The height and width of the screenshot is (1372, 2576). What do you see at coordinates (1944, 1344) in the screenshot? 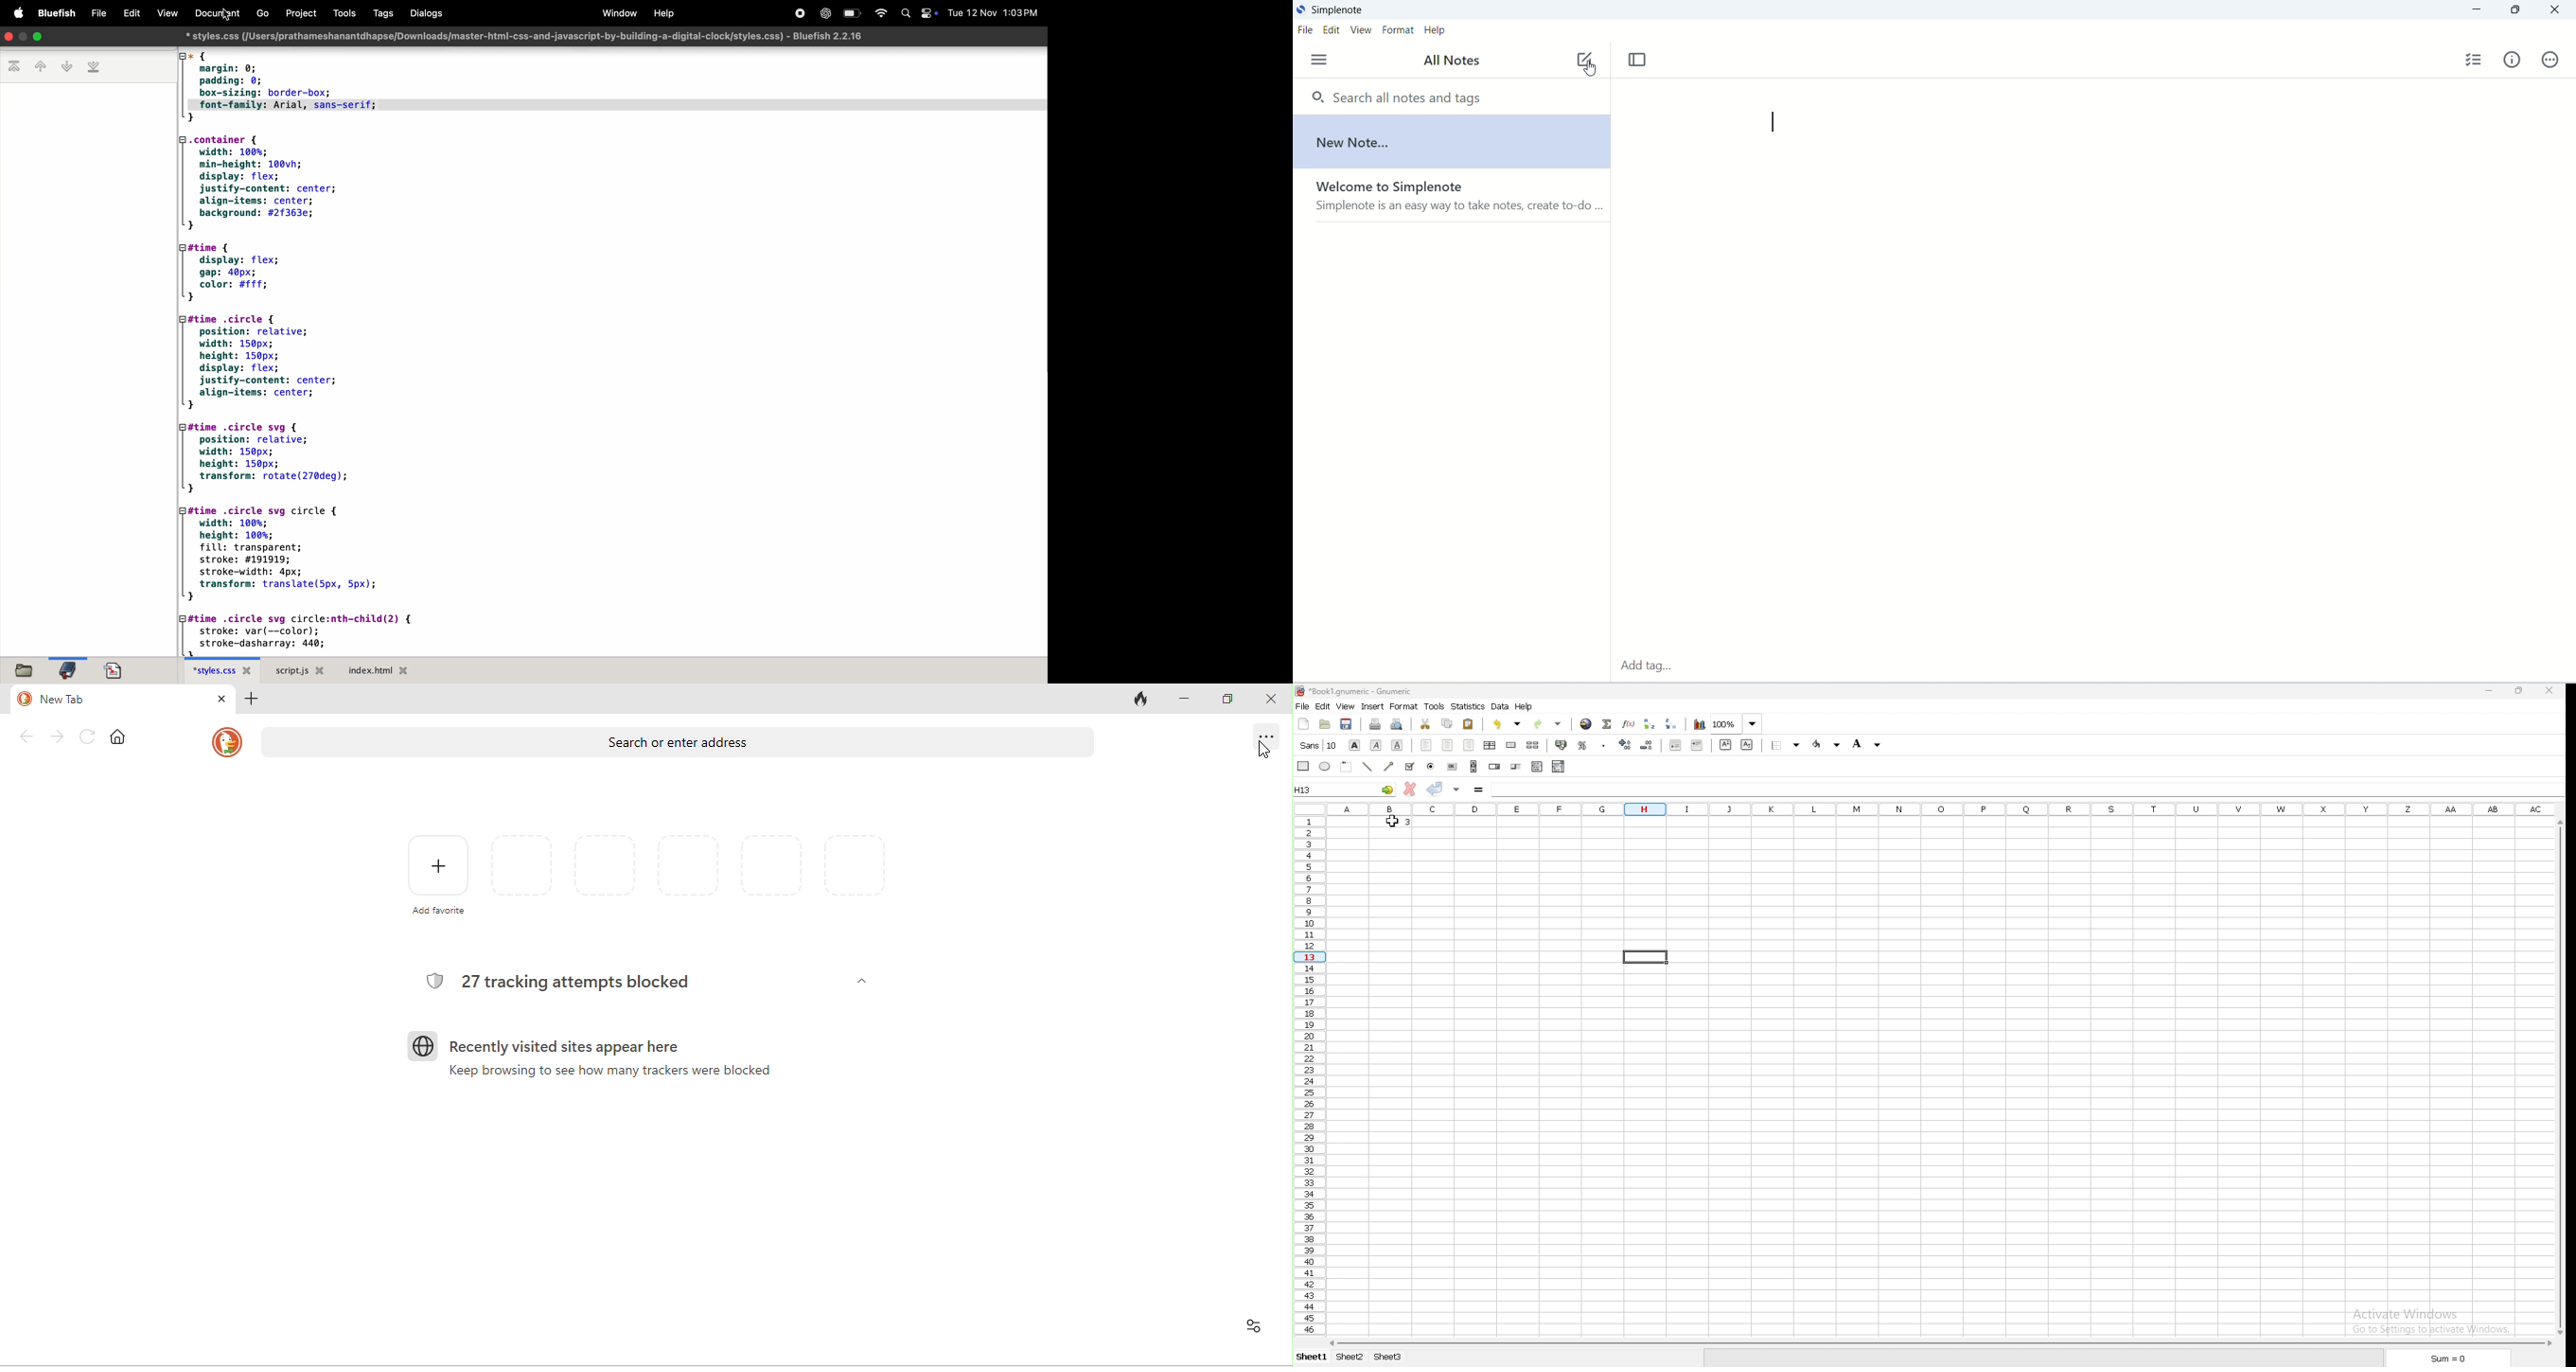
I see `scroll bar` at bounding box center [1944, 1344].